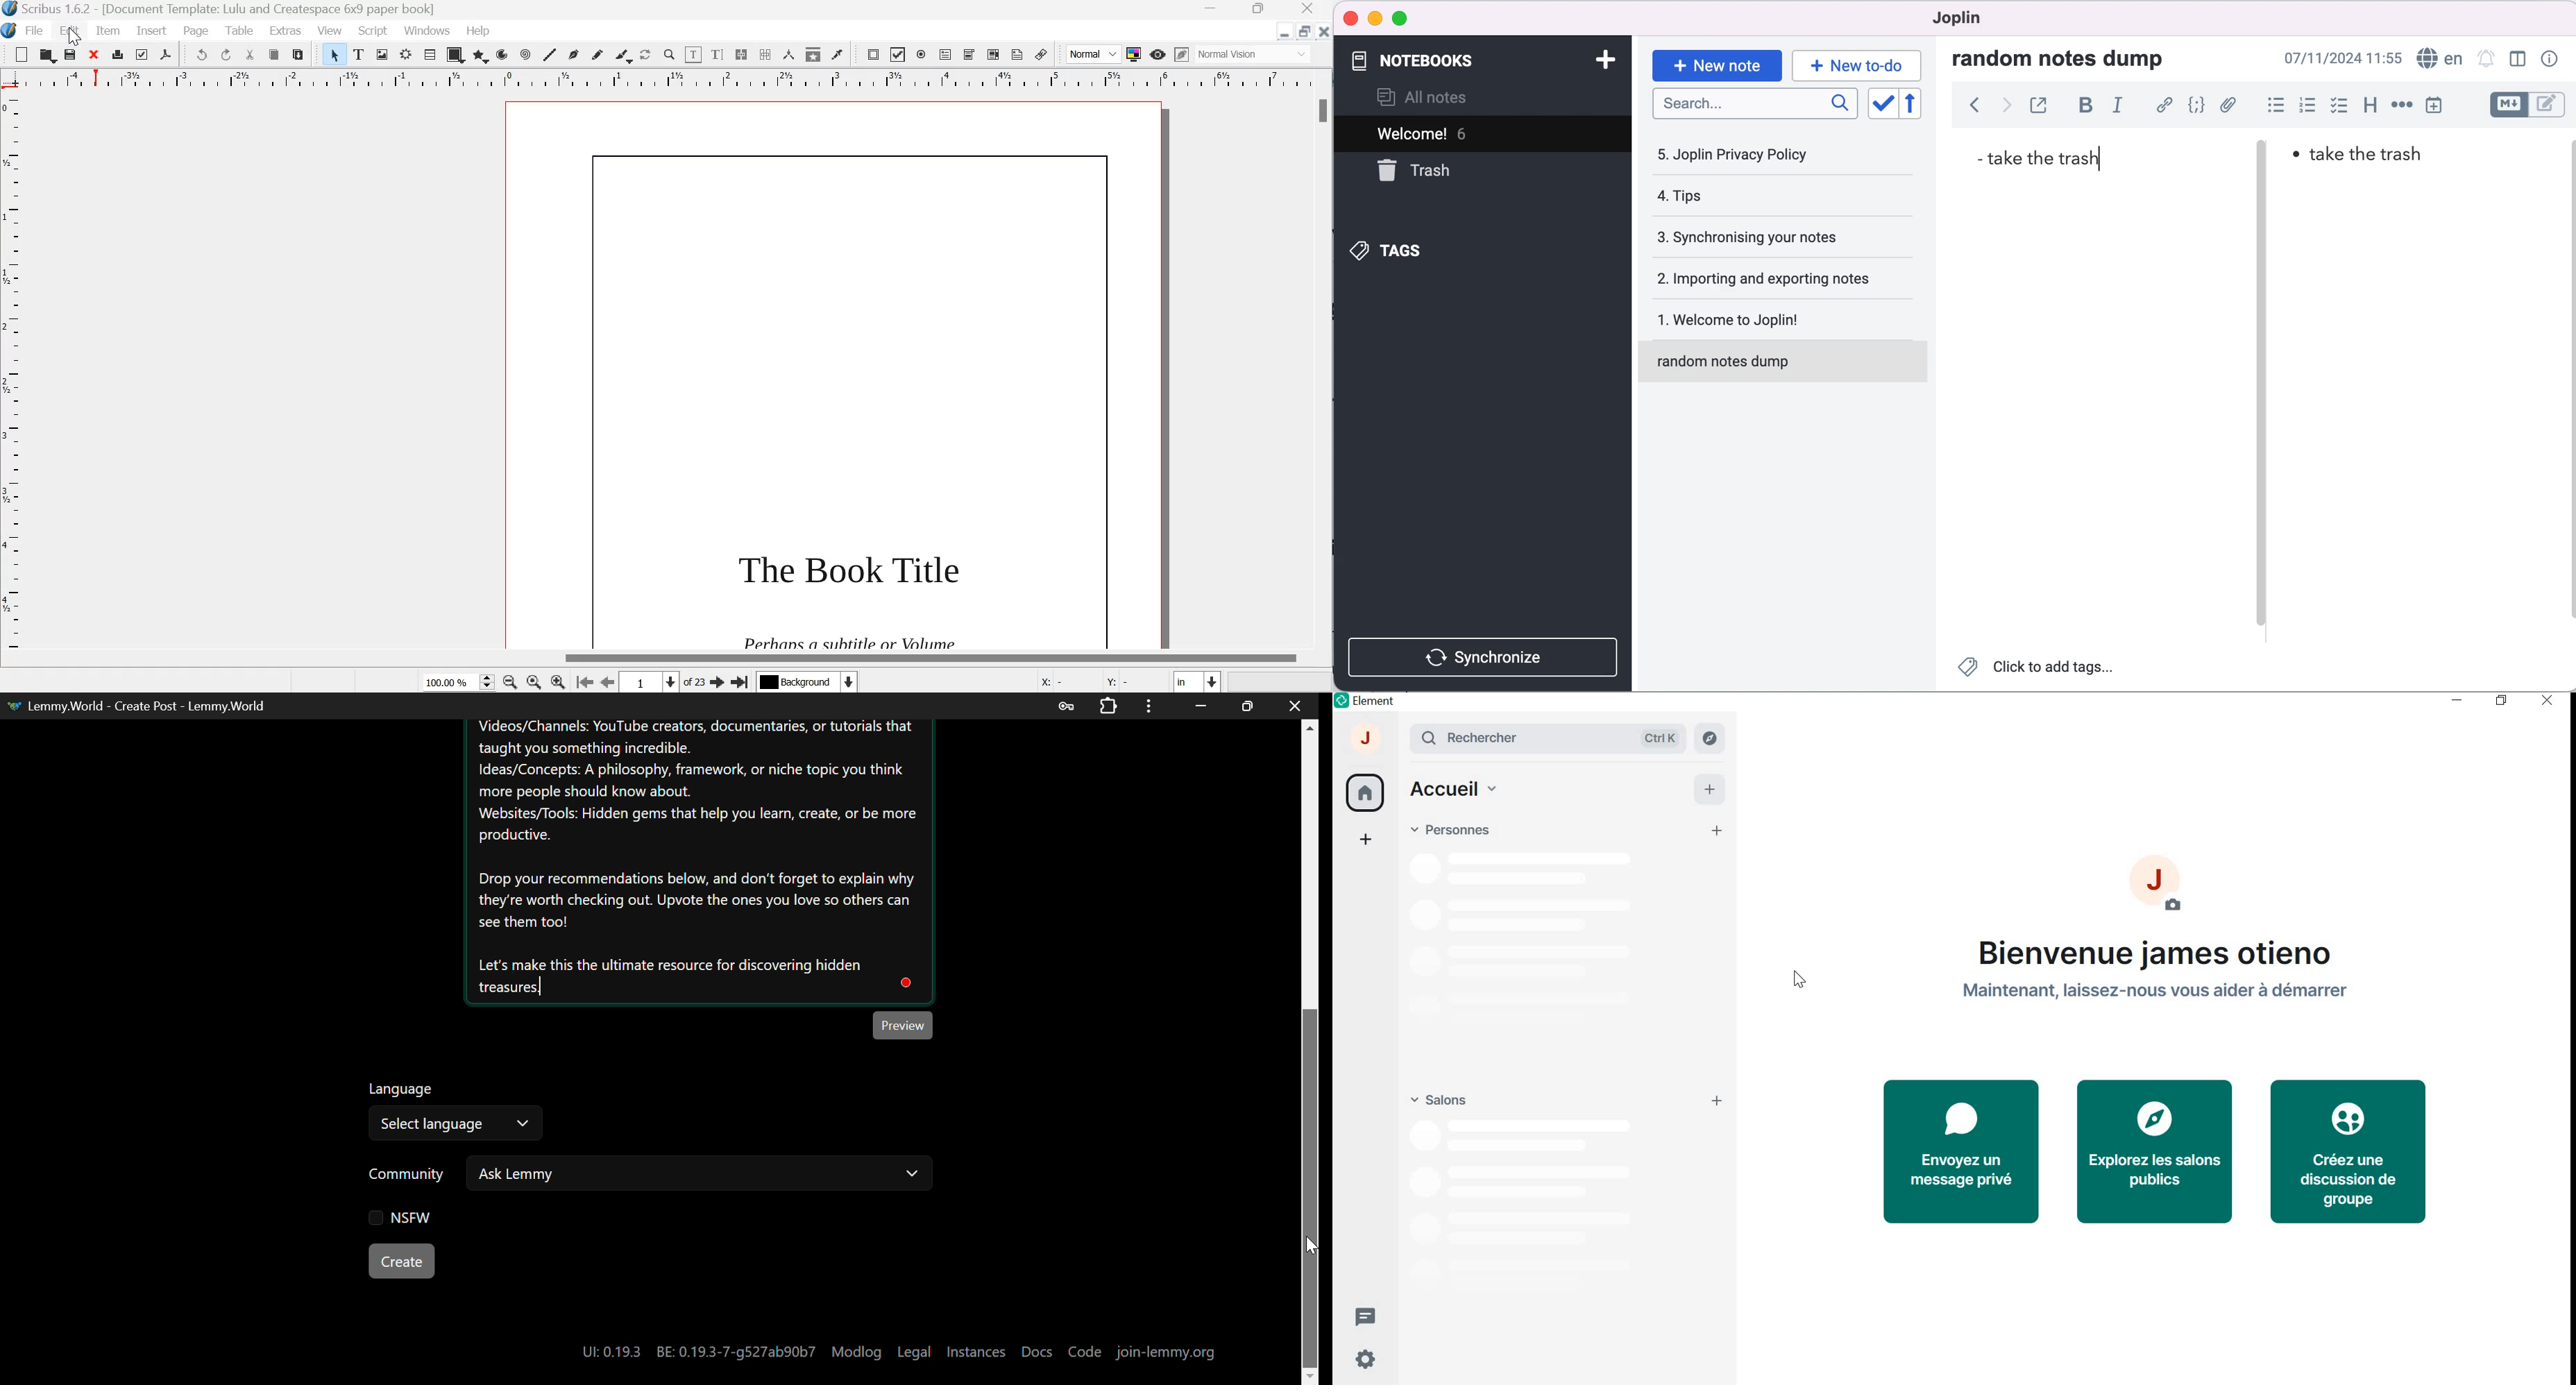  What do you see at coordinates (1747, 154) in the screenshot?
I see `joplin privacy policy` at bounding box center [1747, 154].